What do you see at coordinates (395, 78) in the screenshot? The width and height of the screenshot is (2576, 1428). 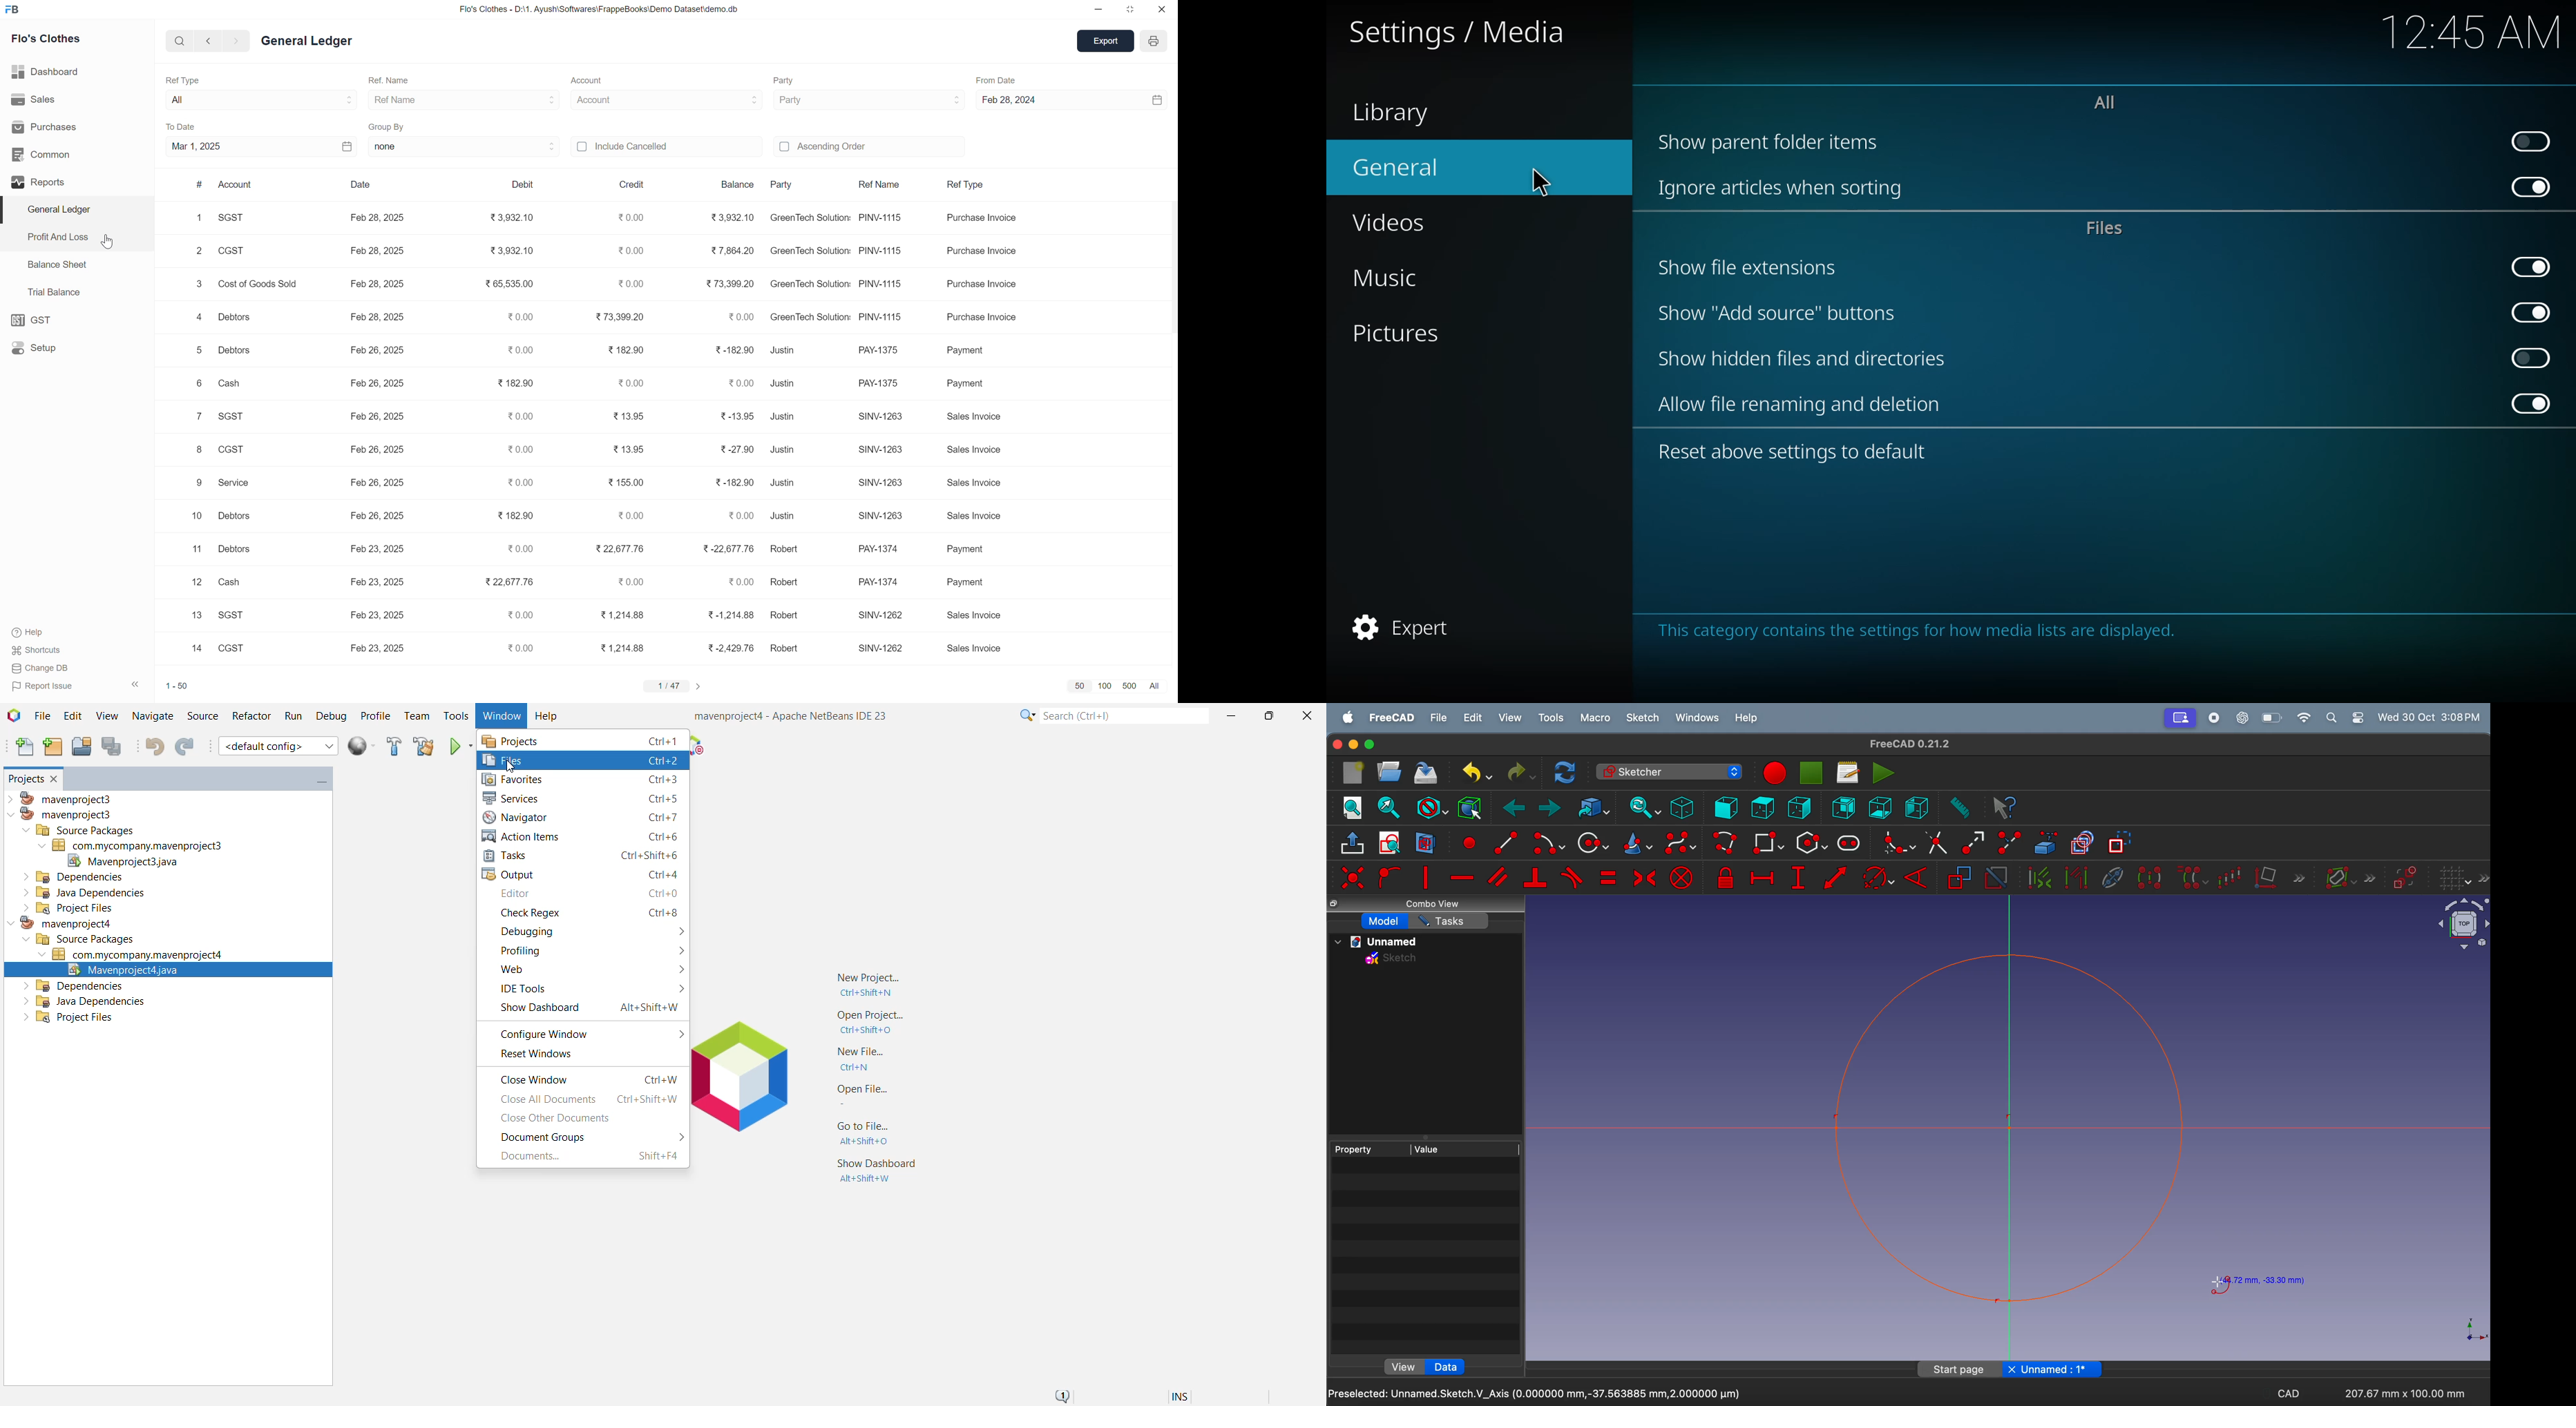 I see `Ref. Name` at bounding box center [395, 78].